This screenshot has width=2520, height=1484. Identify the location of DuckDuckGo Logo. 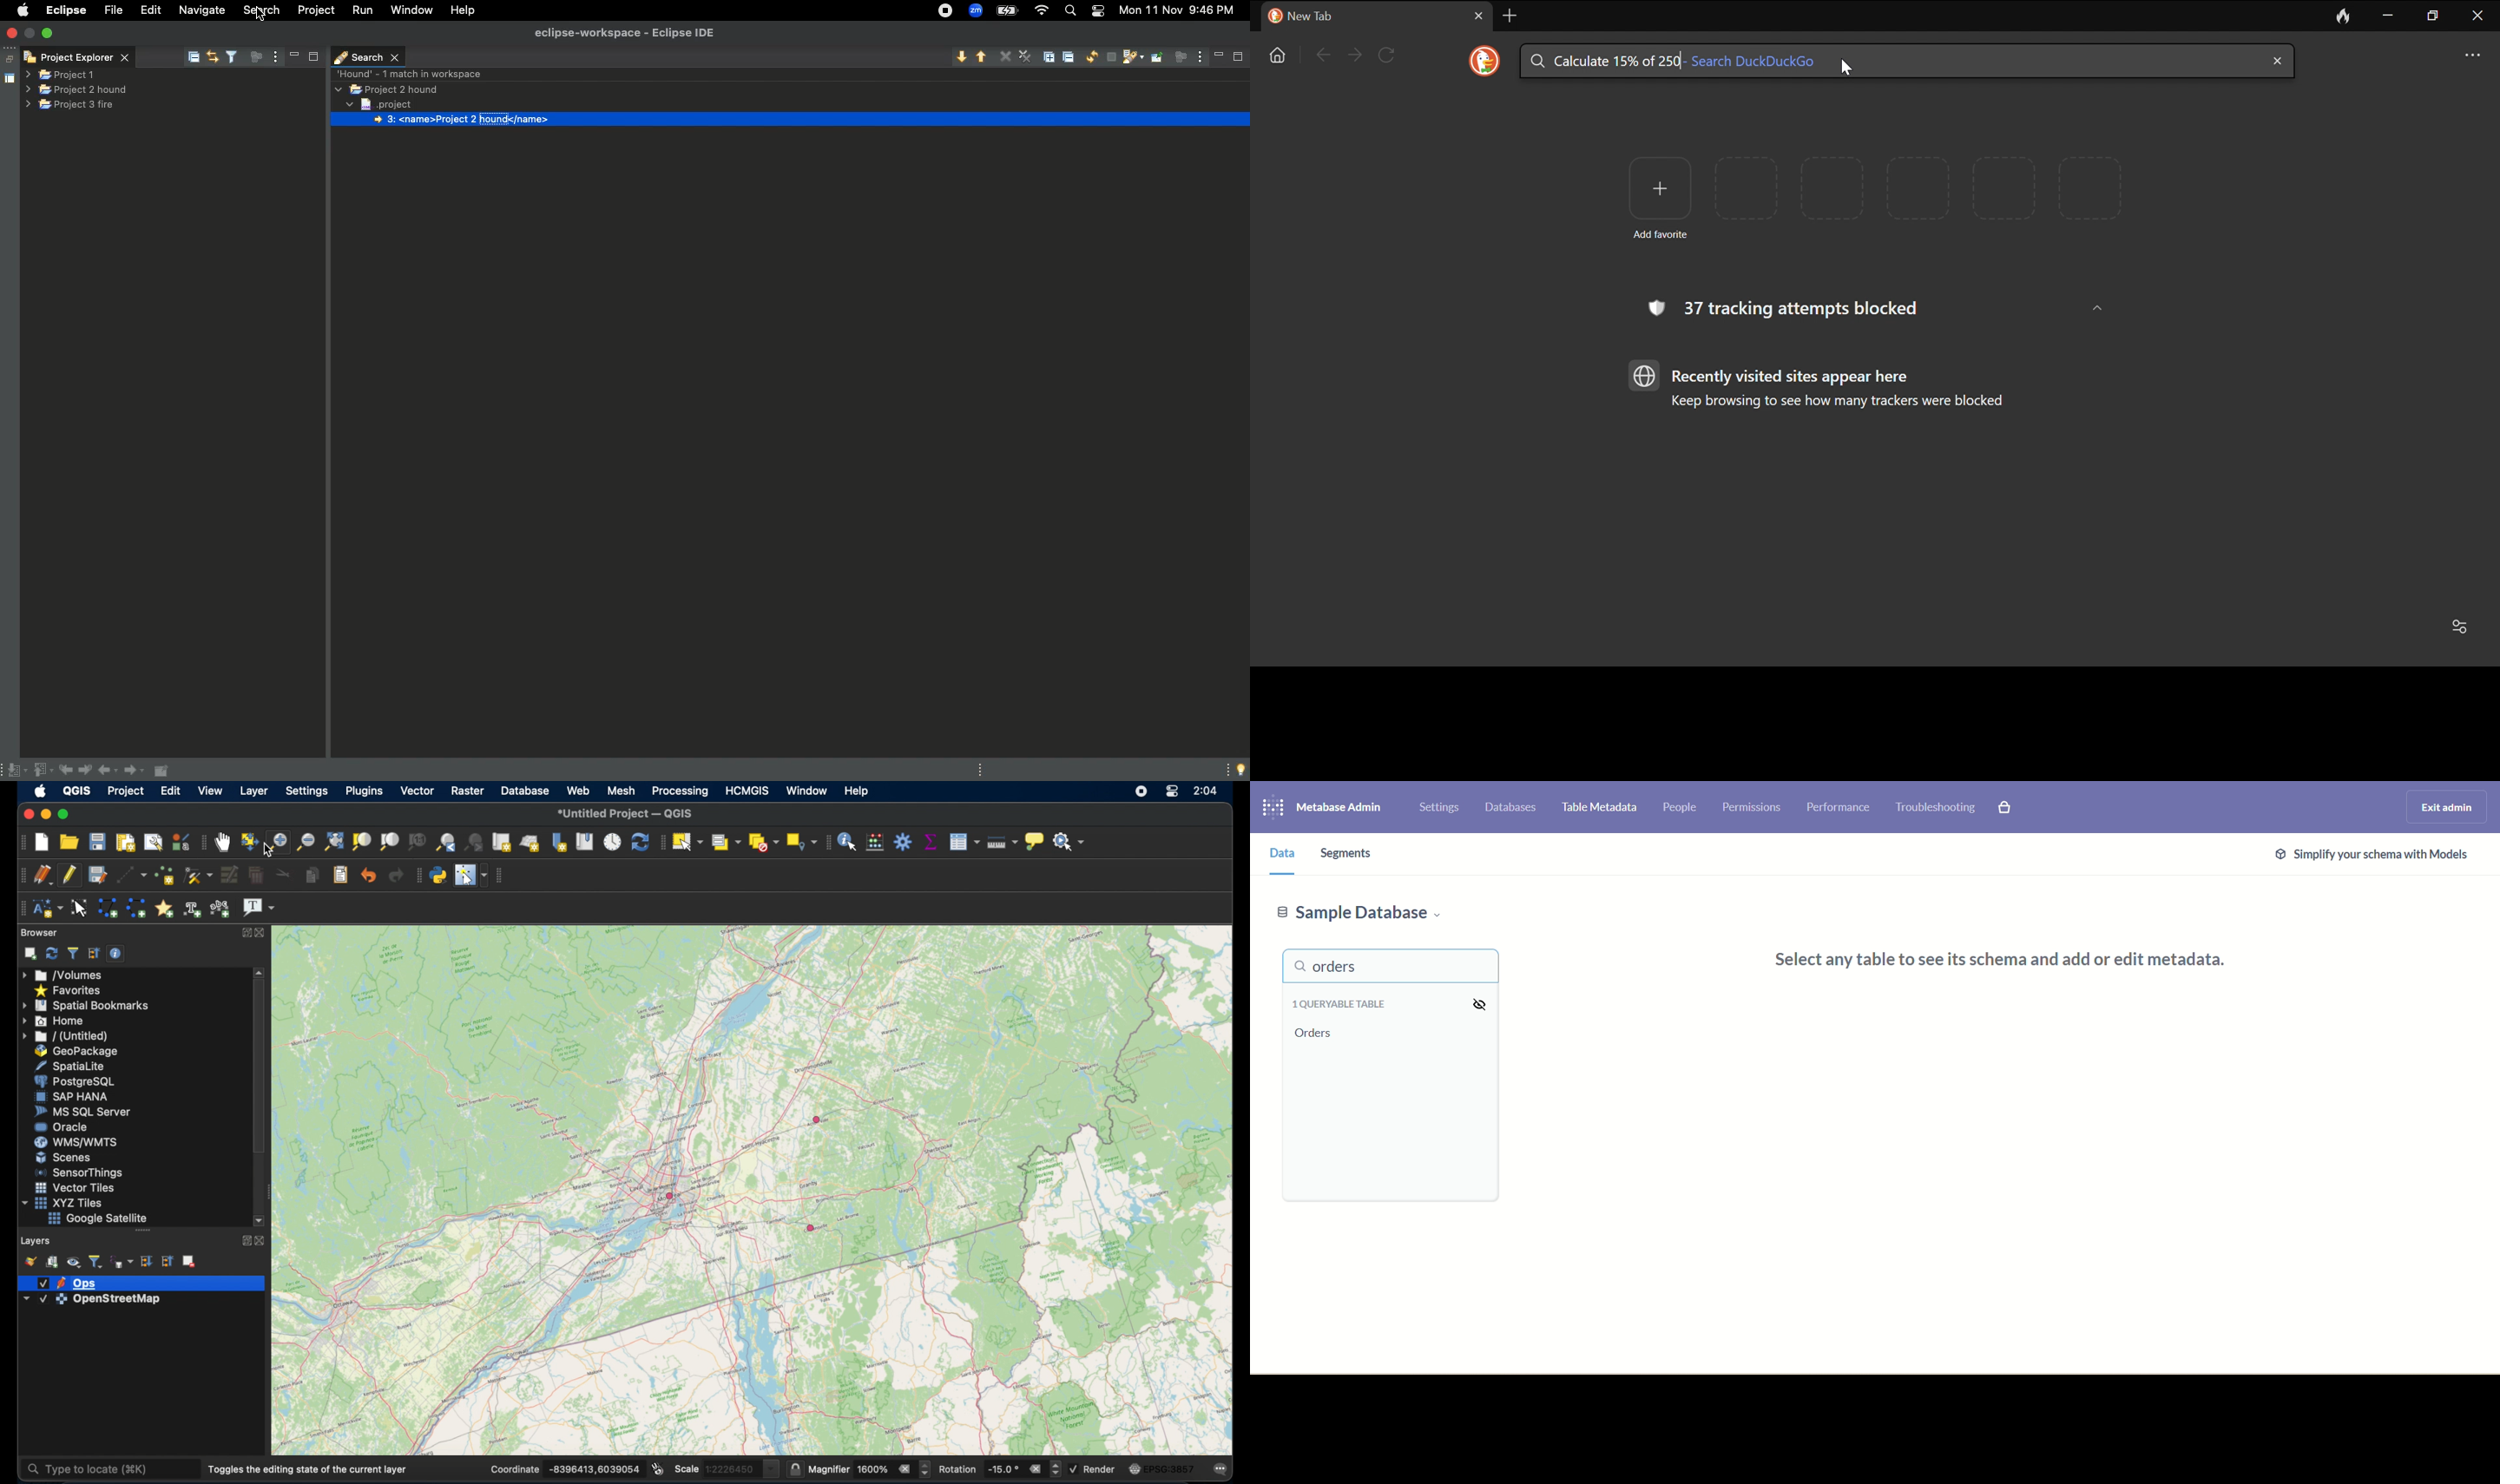
(1485, 61).